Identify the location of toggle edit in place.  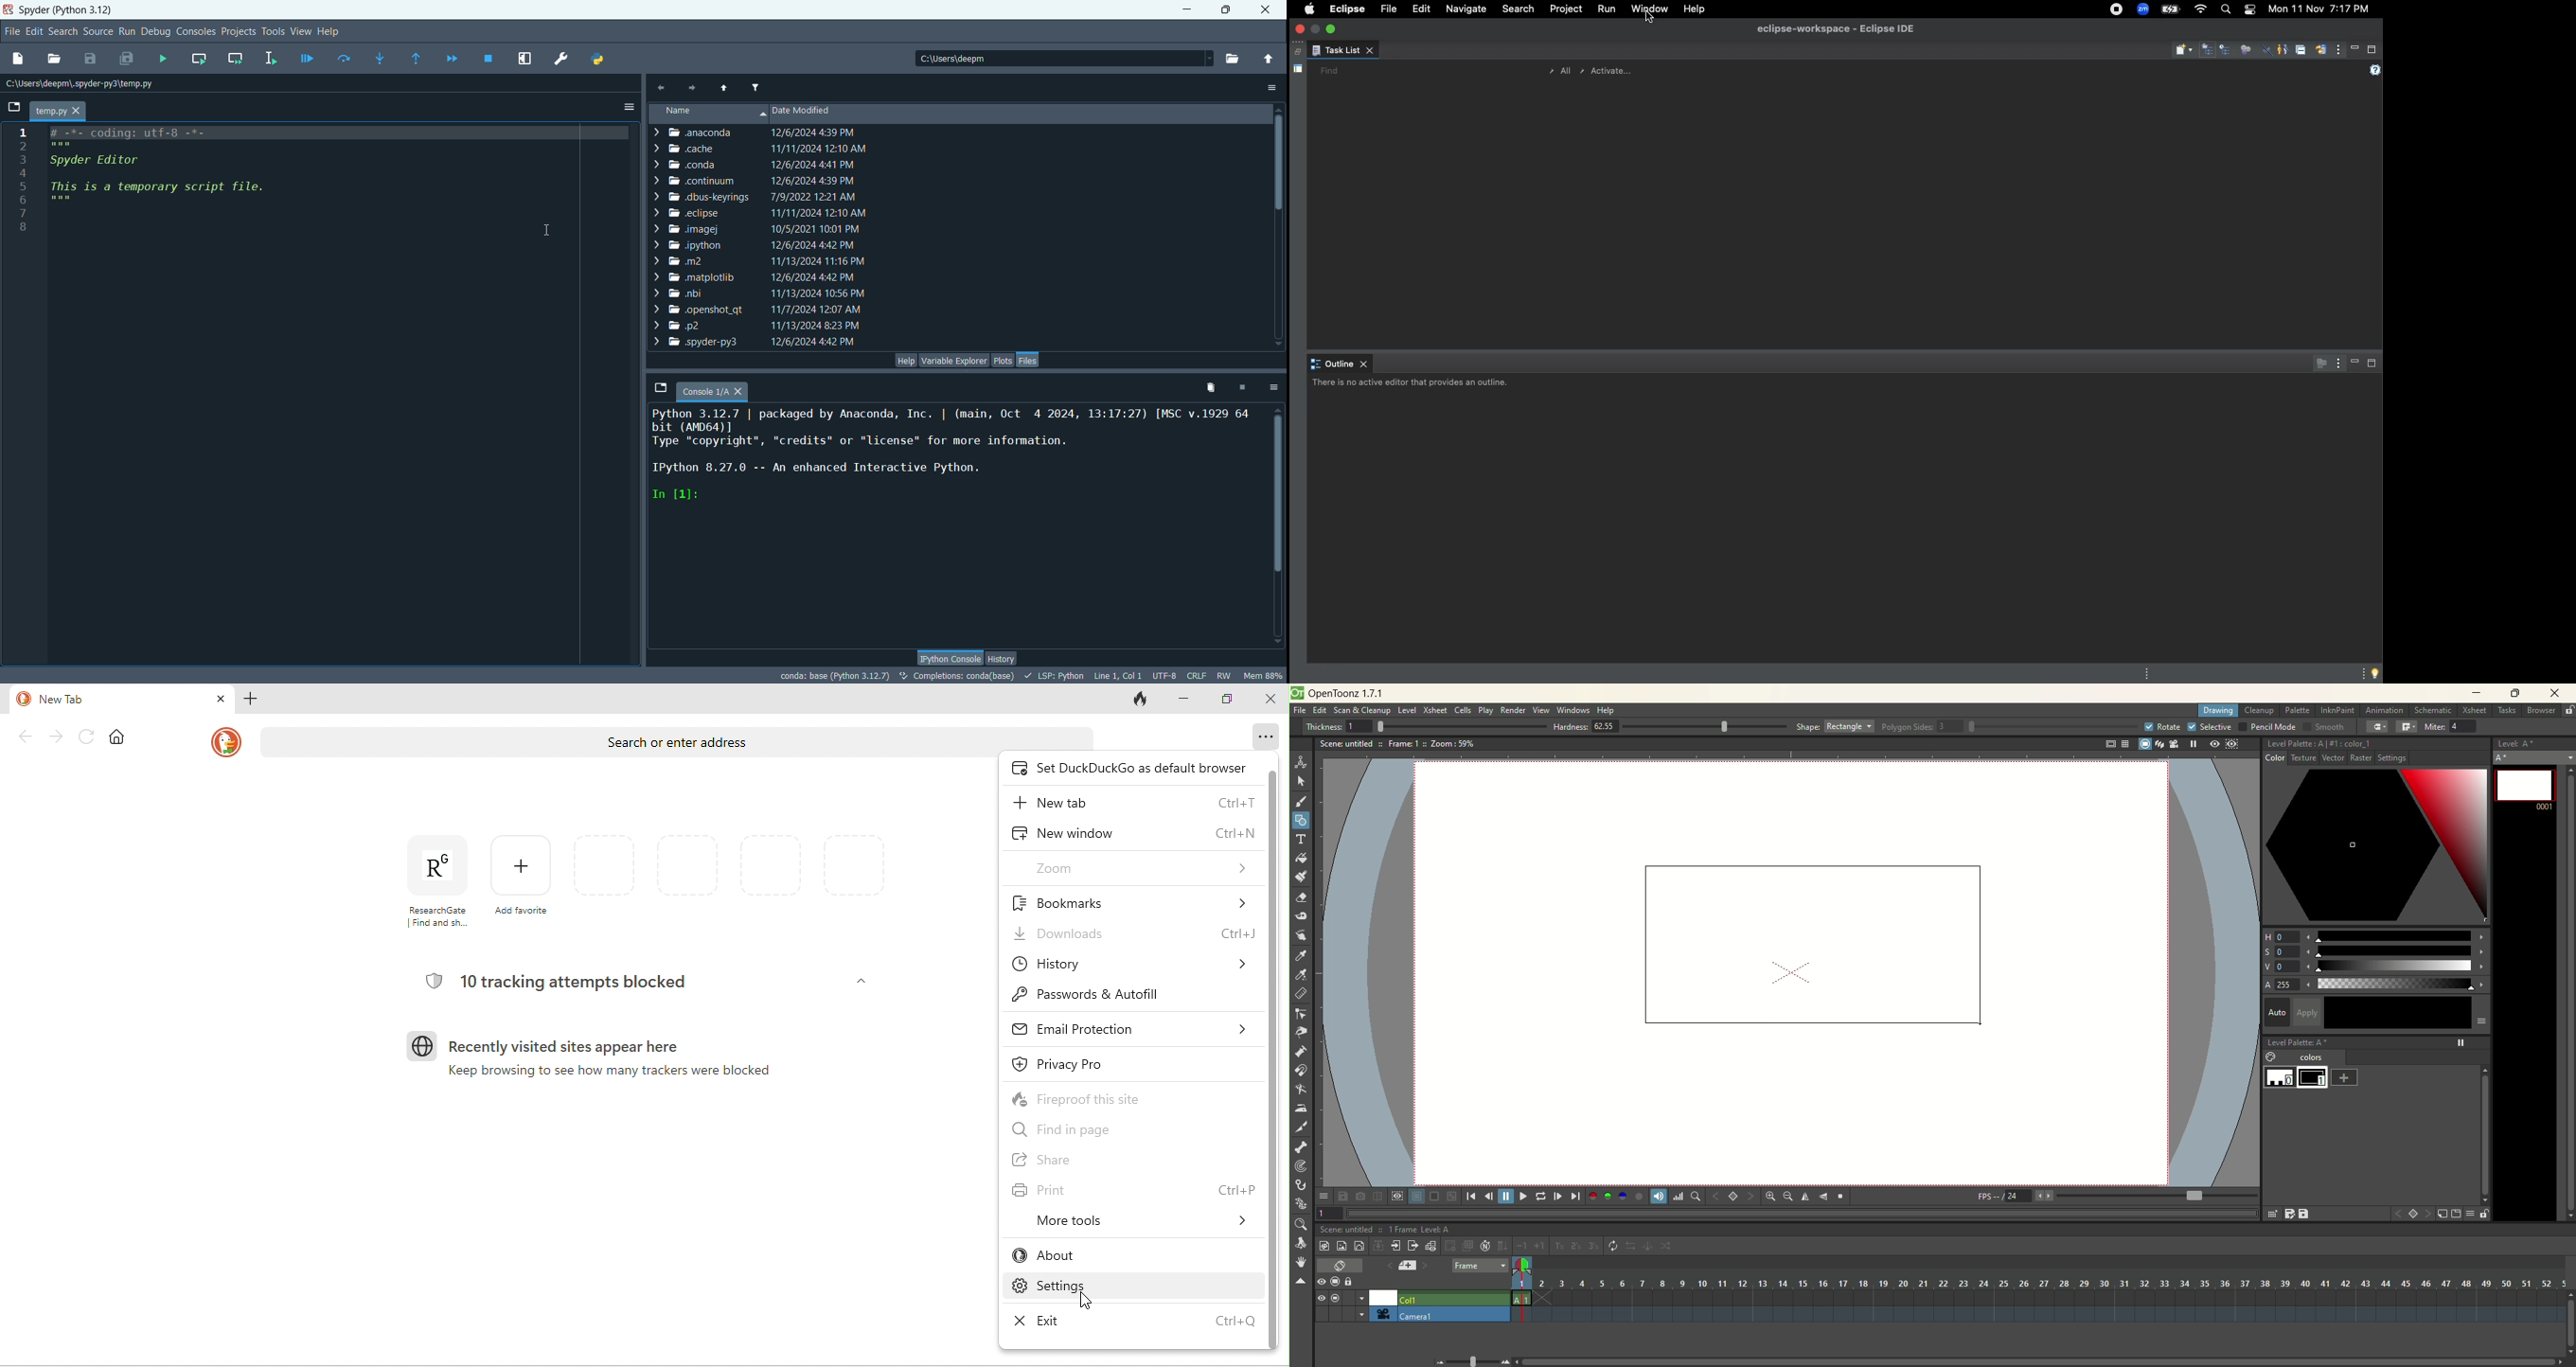
(1432, 1246).